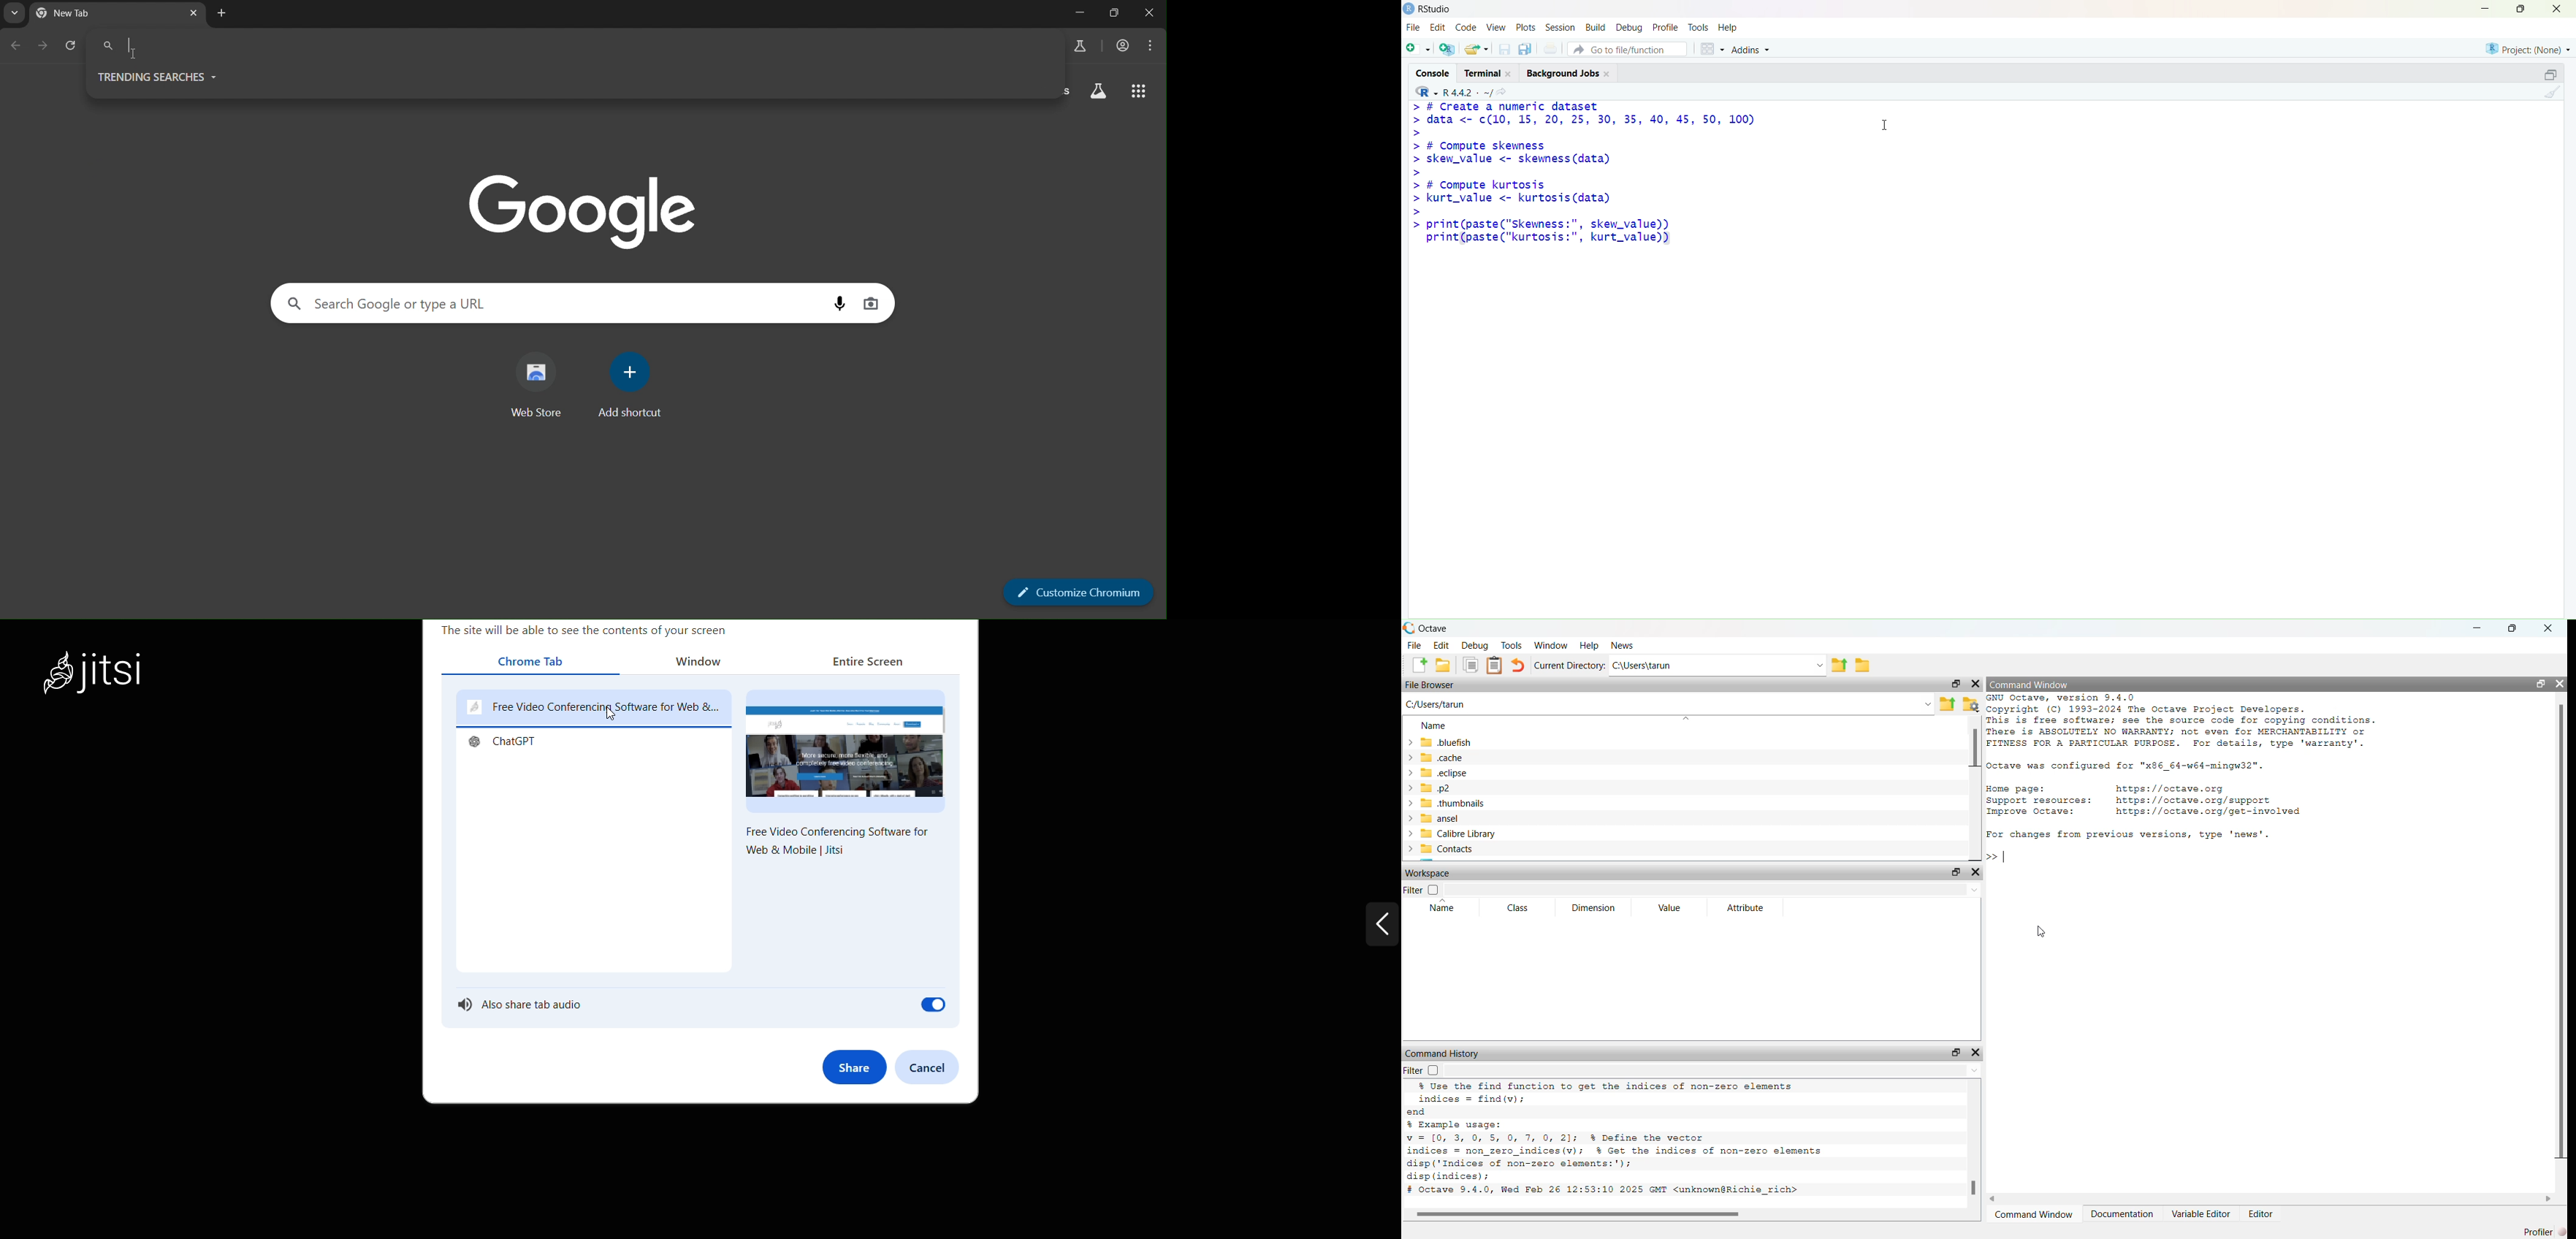  Describe the element at coordinates (1432, 73) in the screenshot. I see `Console` at that location.